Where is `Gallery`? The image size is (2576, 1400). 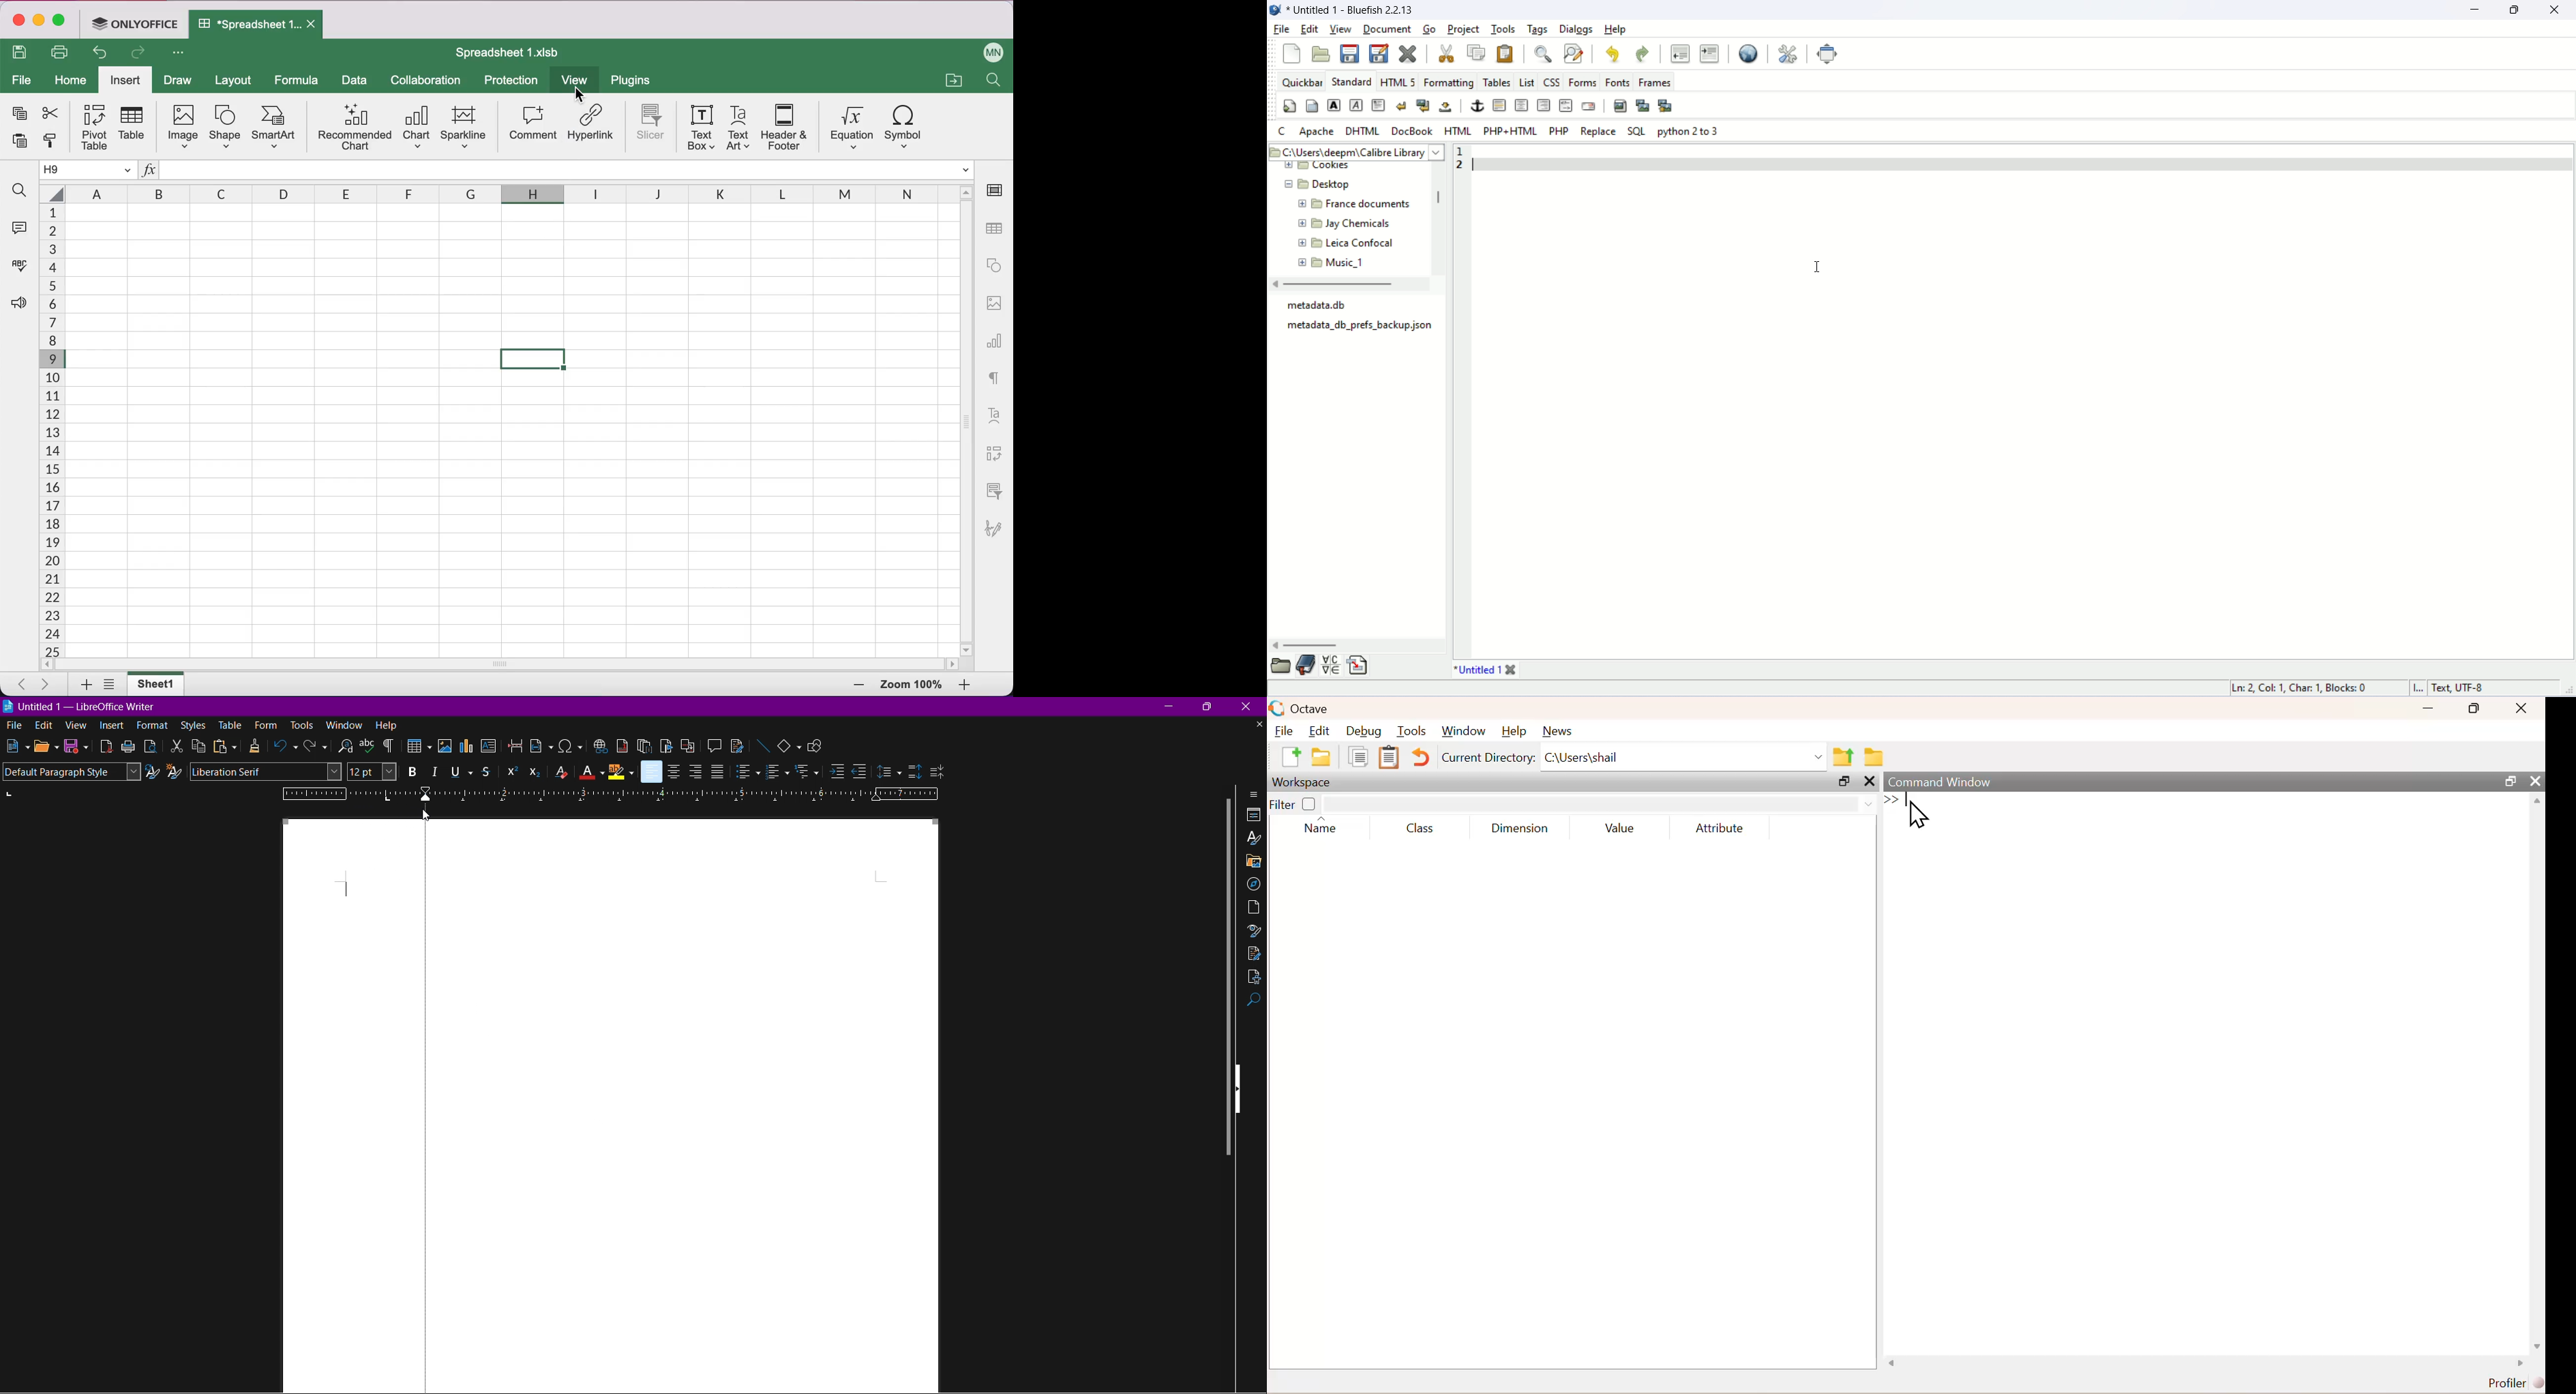 Gallery is located at coordinates (1254, 861).